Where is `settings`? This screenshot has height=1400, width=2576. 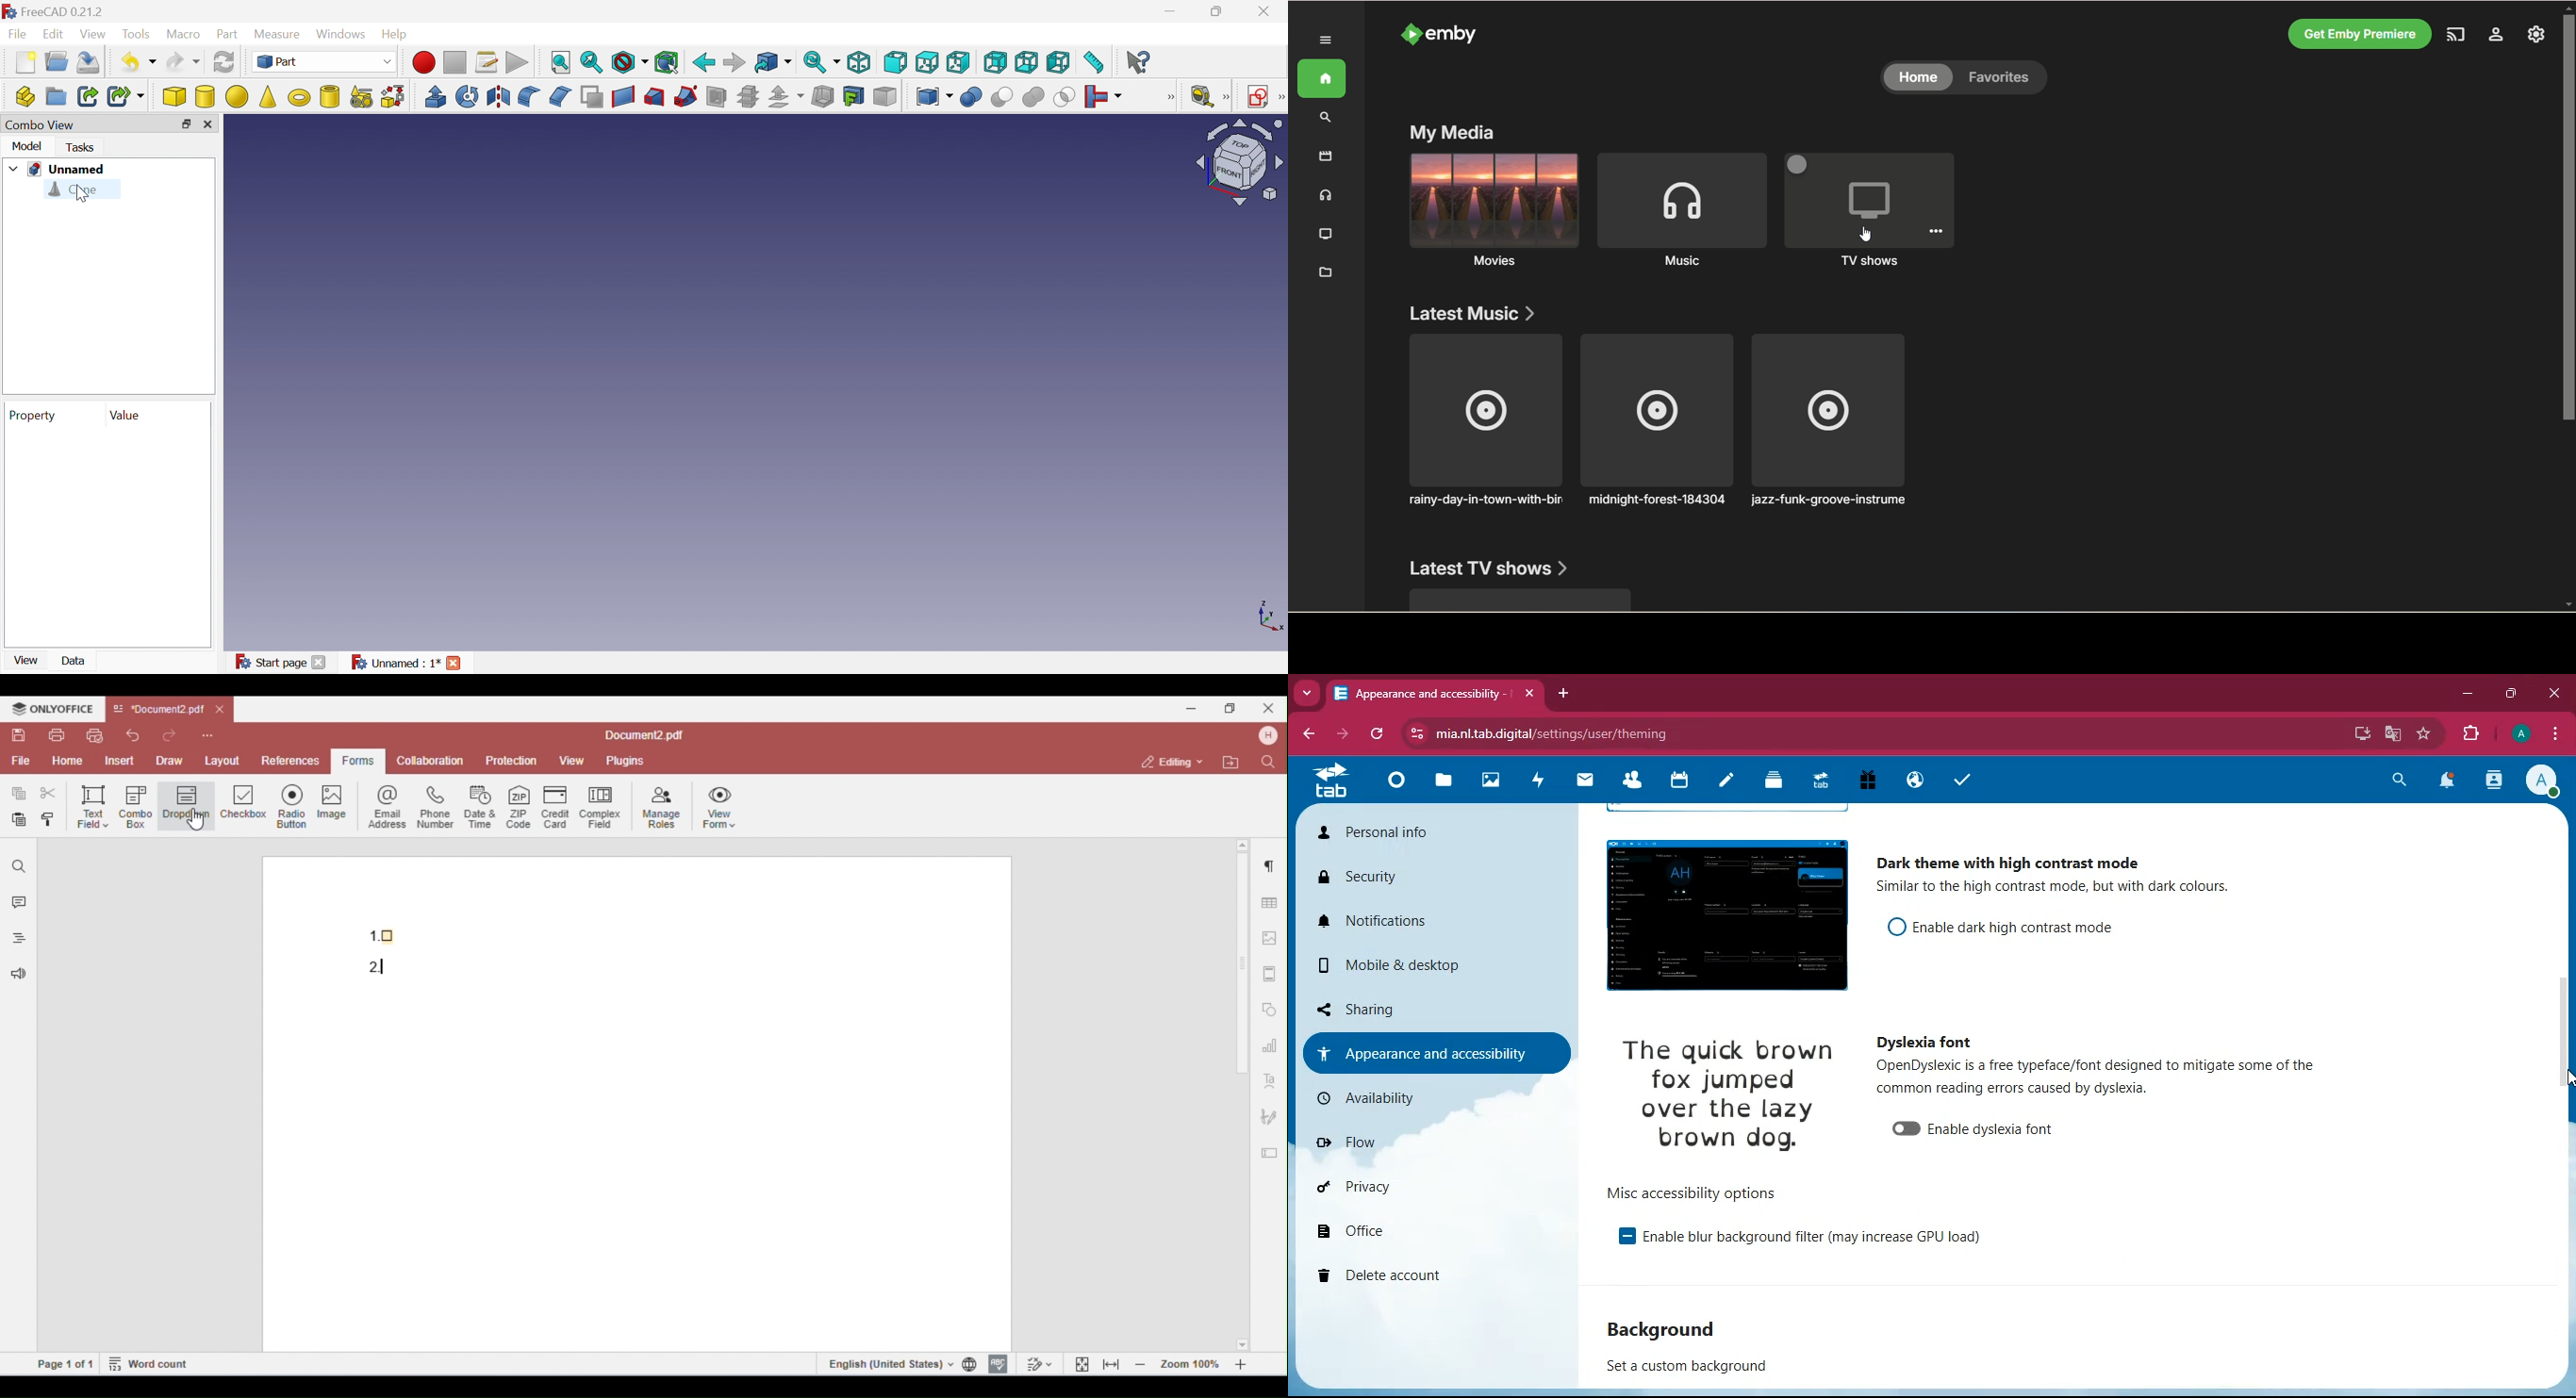
settings is located at coordinates (2498, 37).